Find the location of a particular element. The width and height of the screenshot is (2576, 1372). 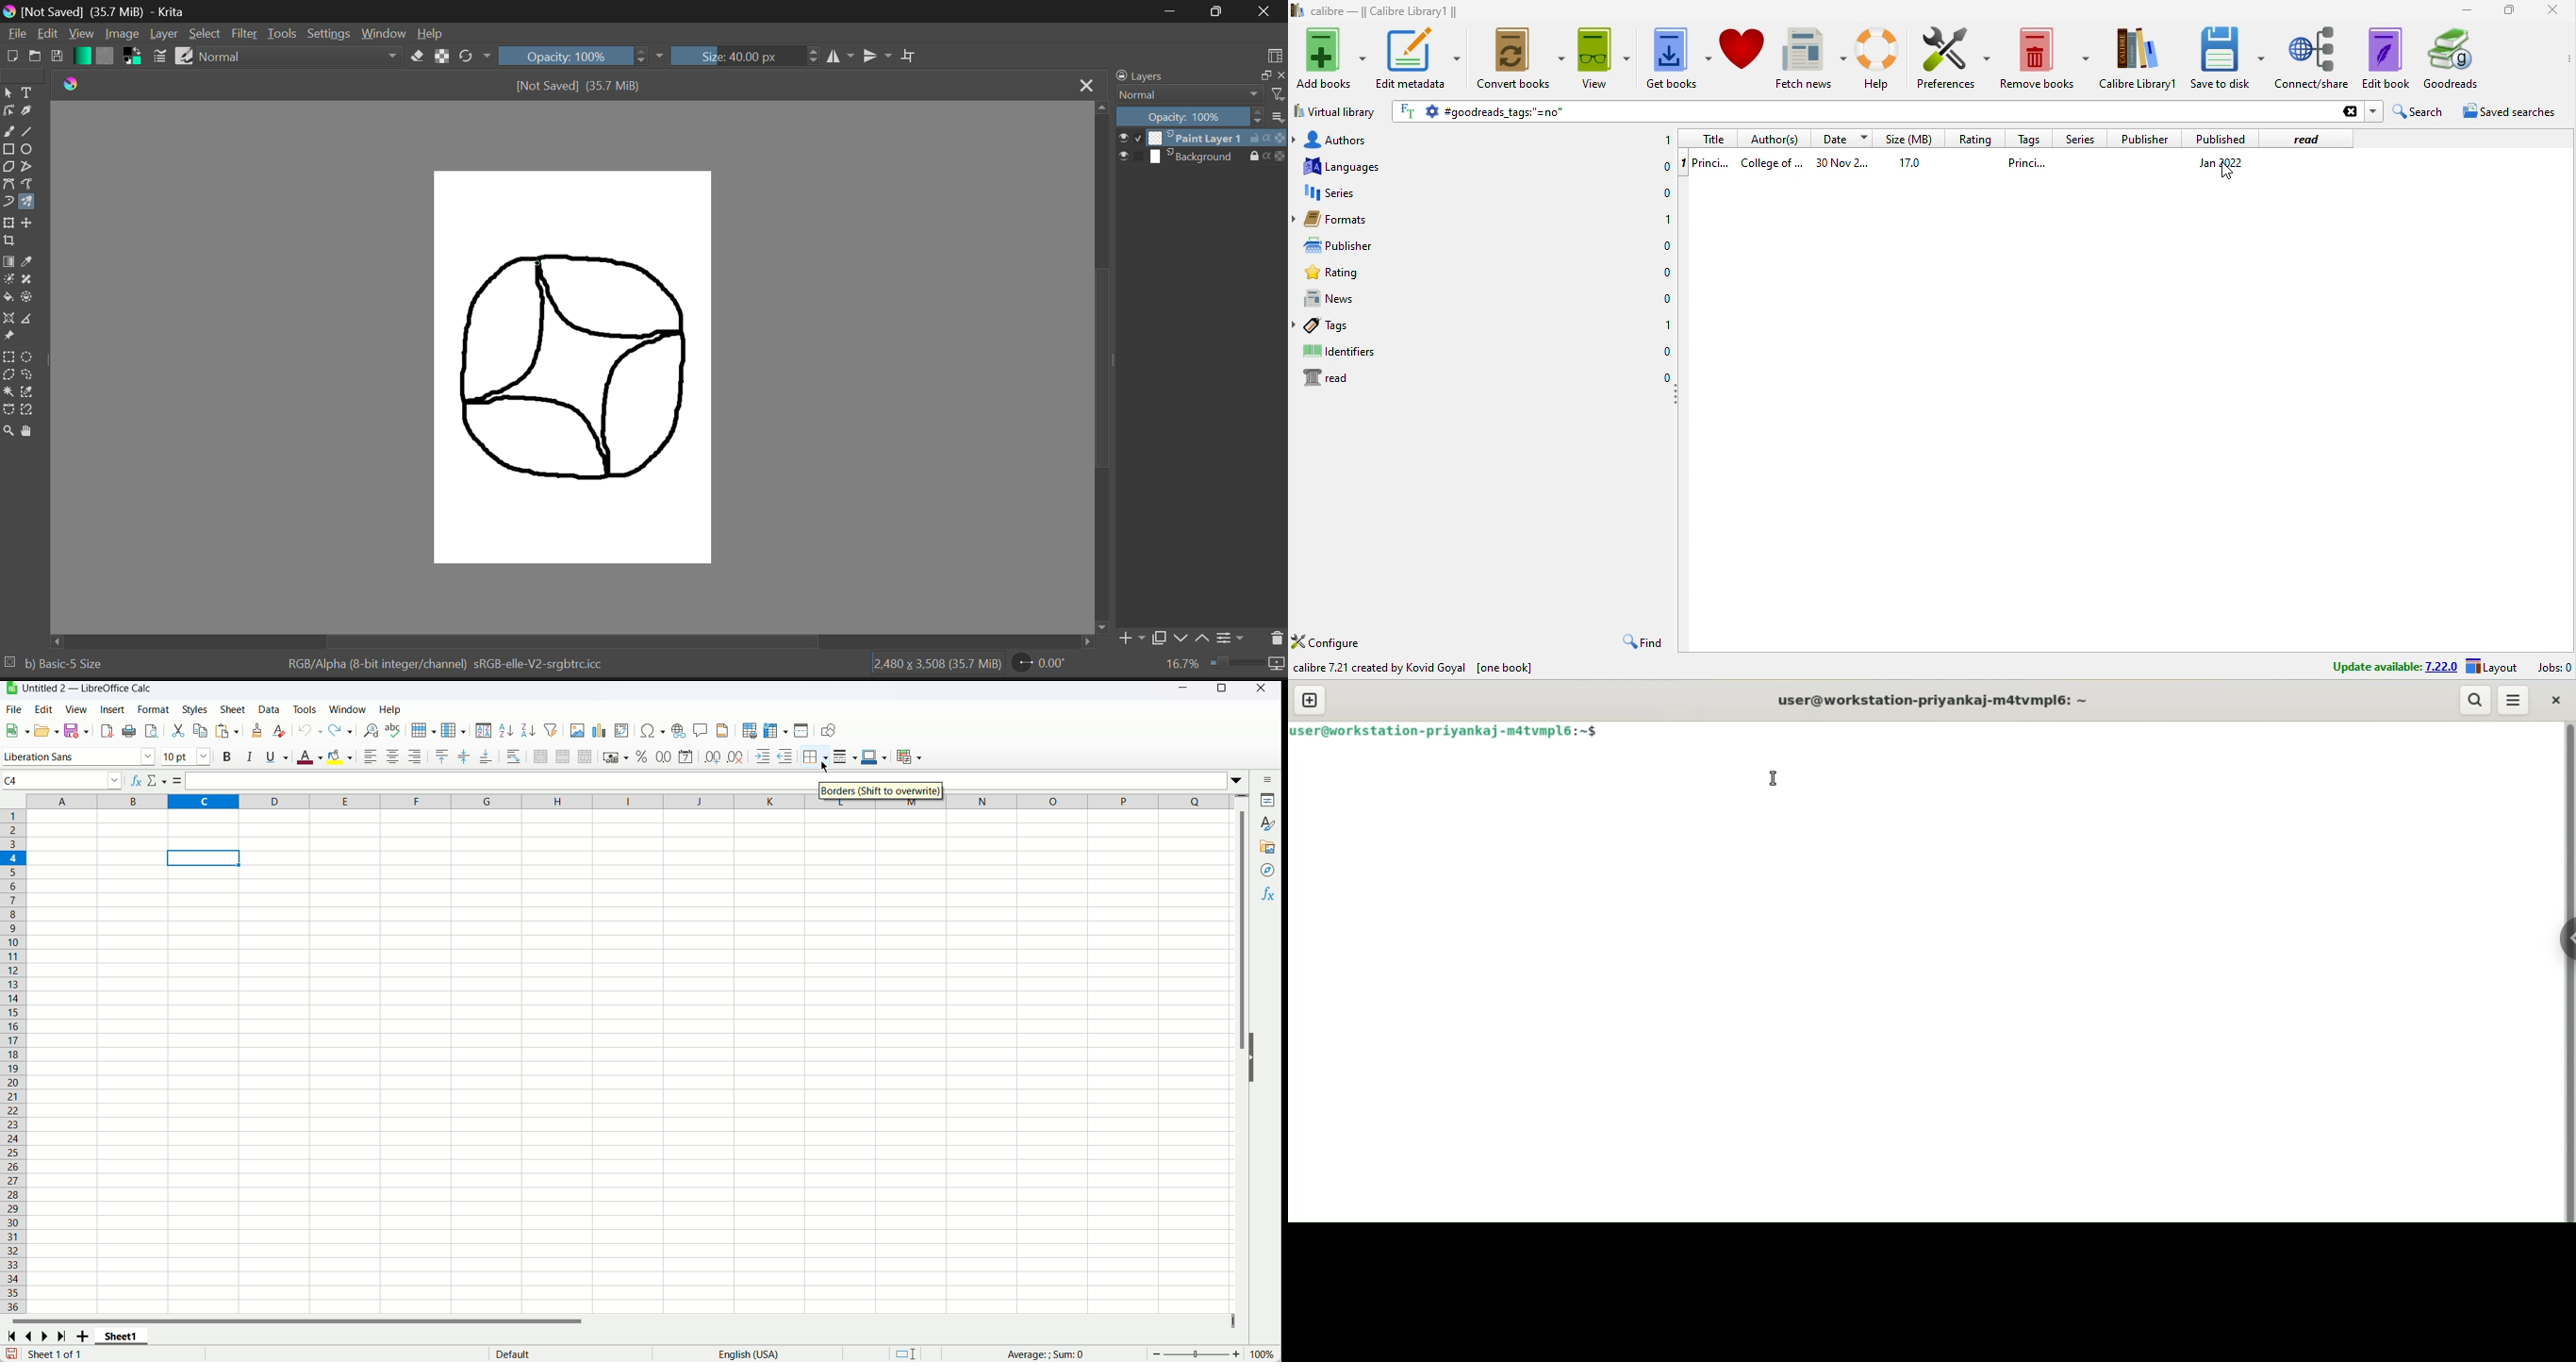

Brush Settings is located at coordinates (160, 56).